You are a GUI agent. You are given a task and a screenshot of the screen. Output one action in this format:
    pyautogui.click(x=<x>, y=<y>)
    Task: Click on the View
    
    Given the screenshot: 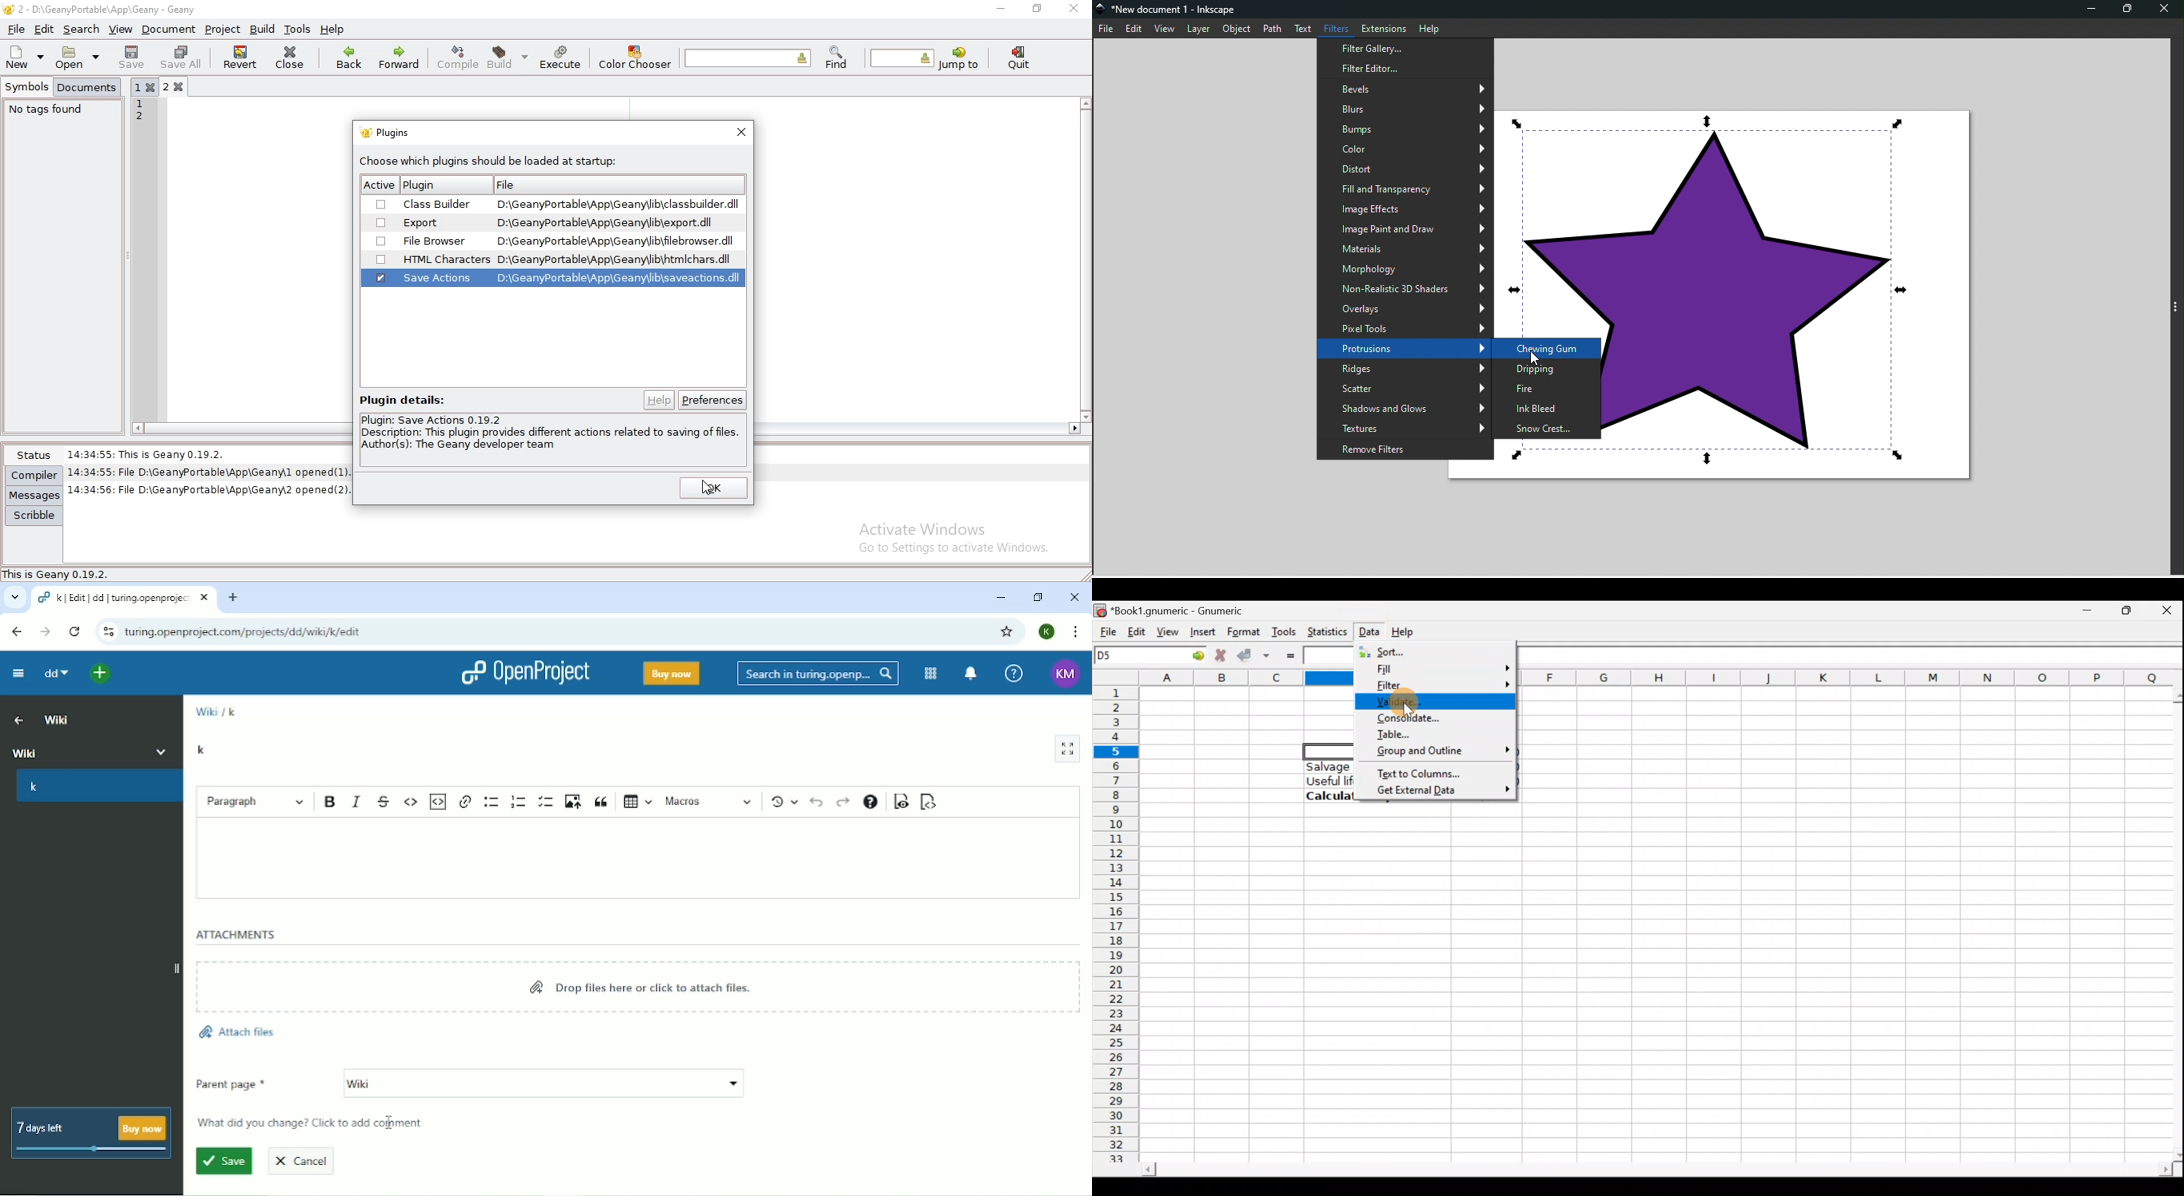 What is the action you would take?
    pyautogui.click(x=1168, y=631)
    